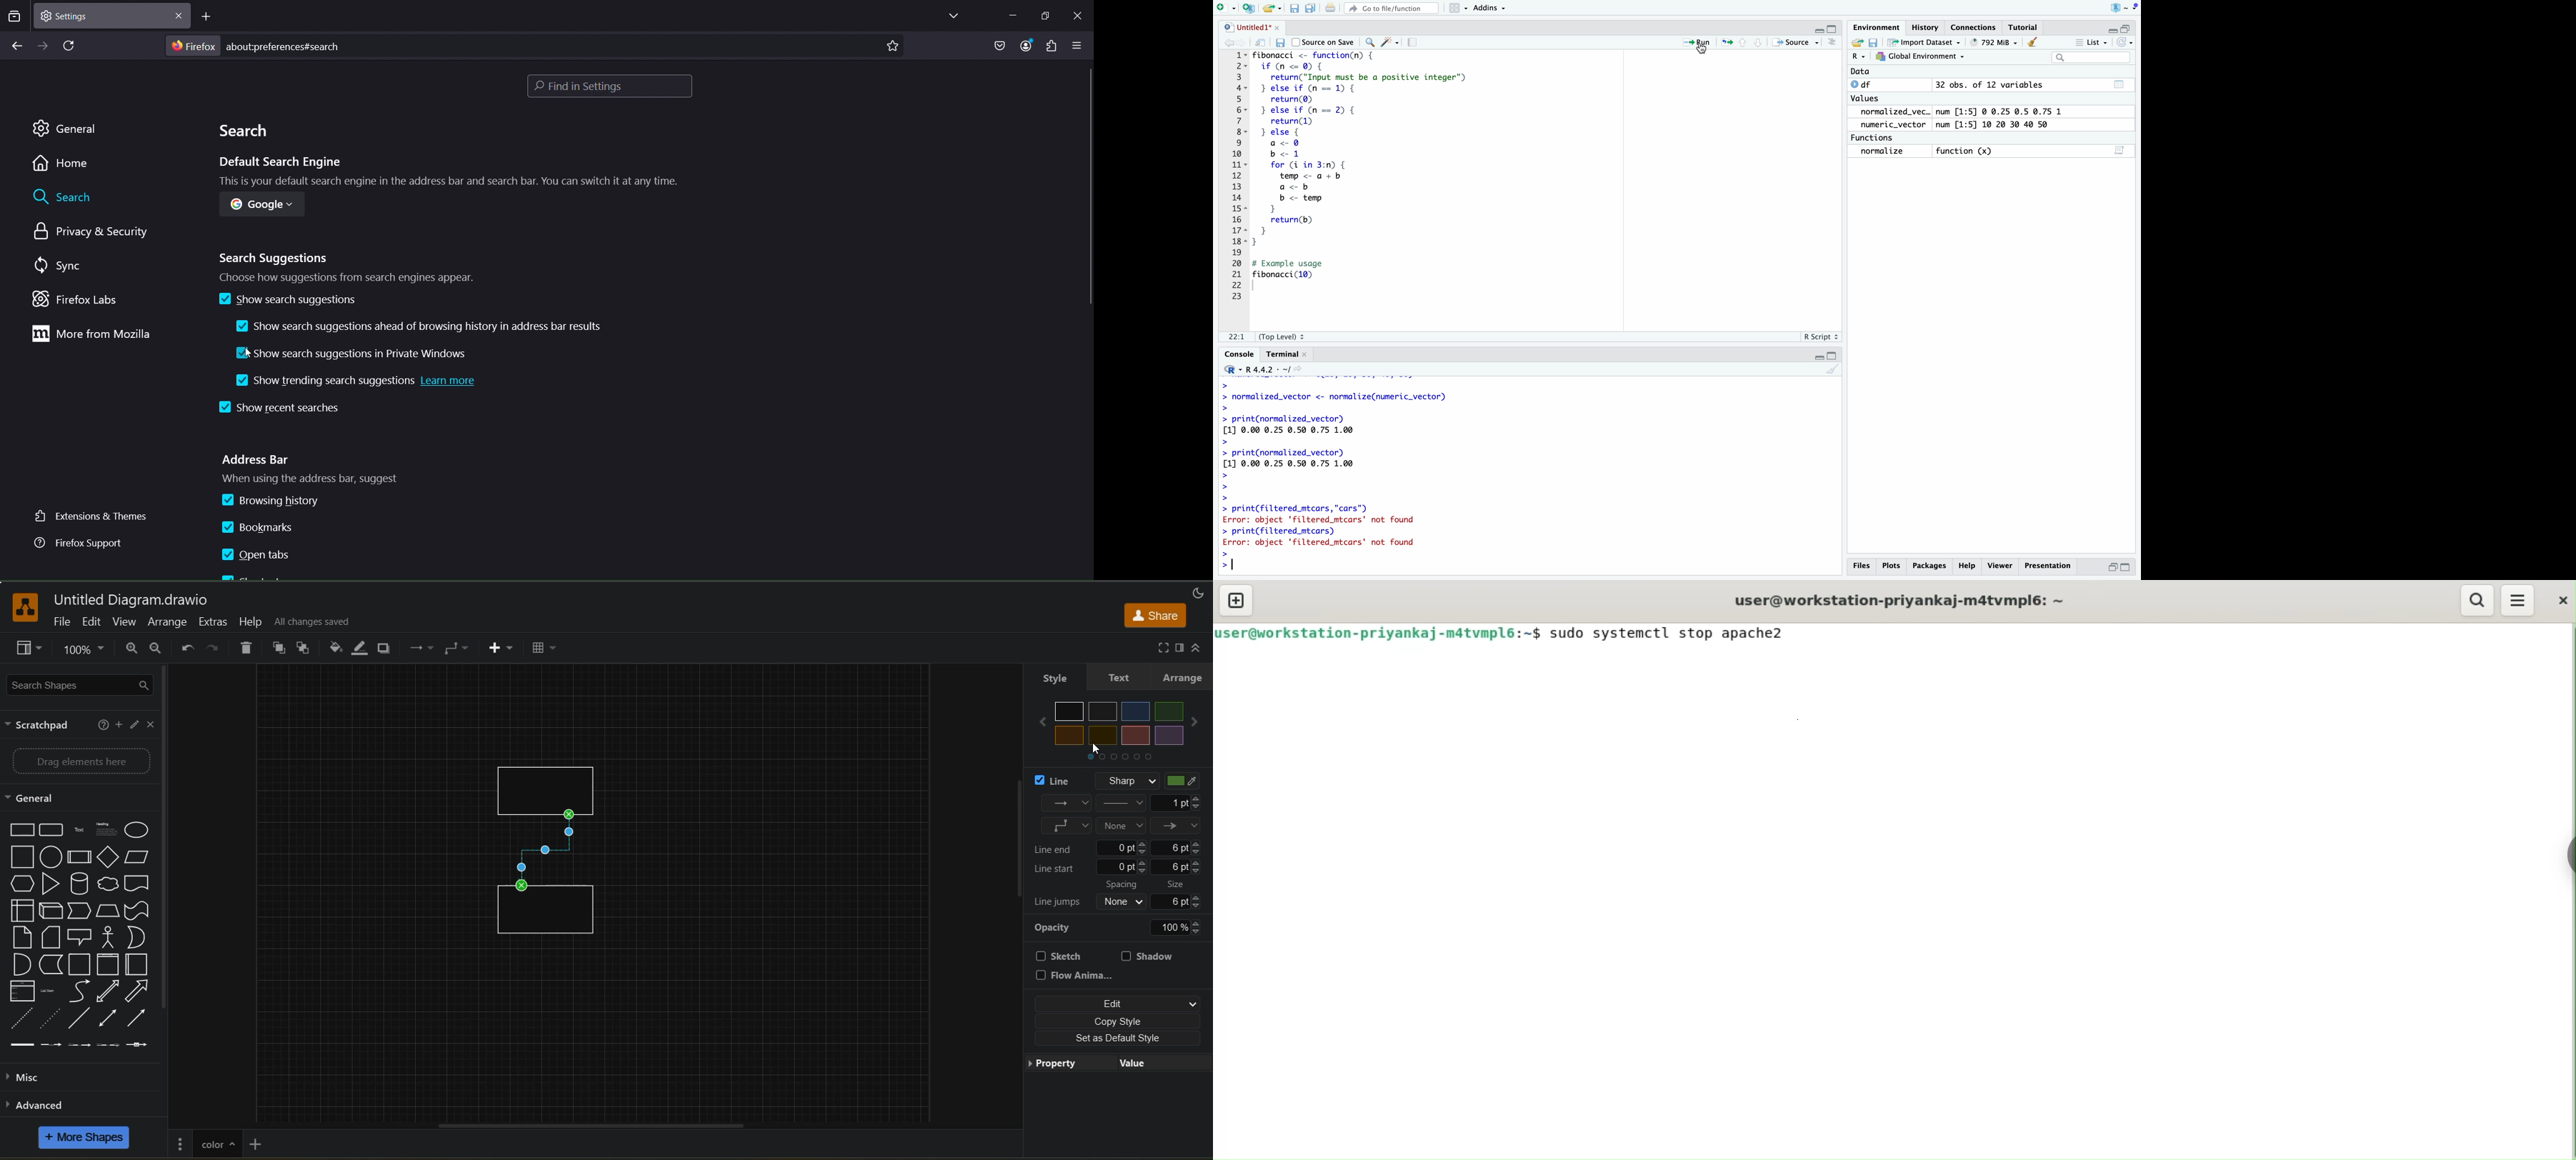 The height and width of the screenshot is (1176, 2576). What do you see at coordinates (1997, 124) in the screenshot?
I see `num [1:5] 10 20 30 40 50` at bounding box center [1997, 124].